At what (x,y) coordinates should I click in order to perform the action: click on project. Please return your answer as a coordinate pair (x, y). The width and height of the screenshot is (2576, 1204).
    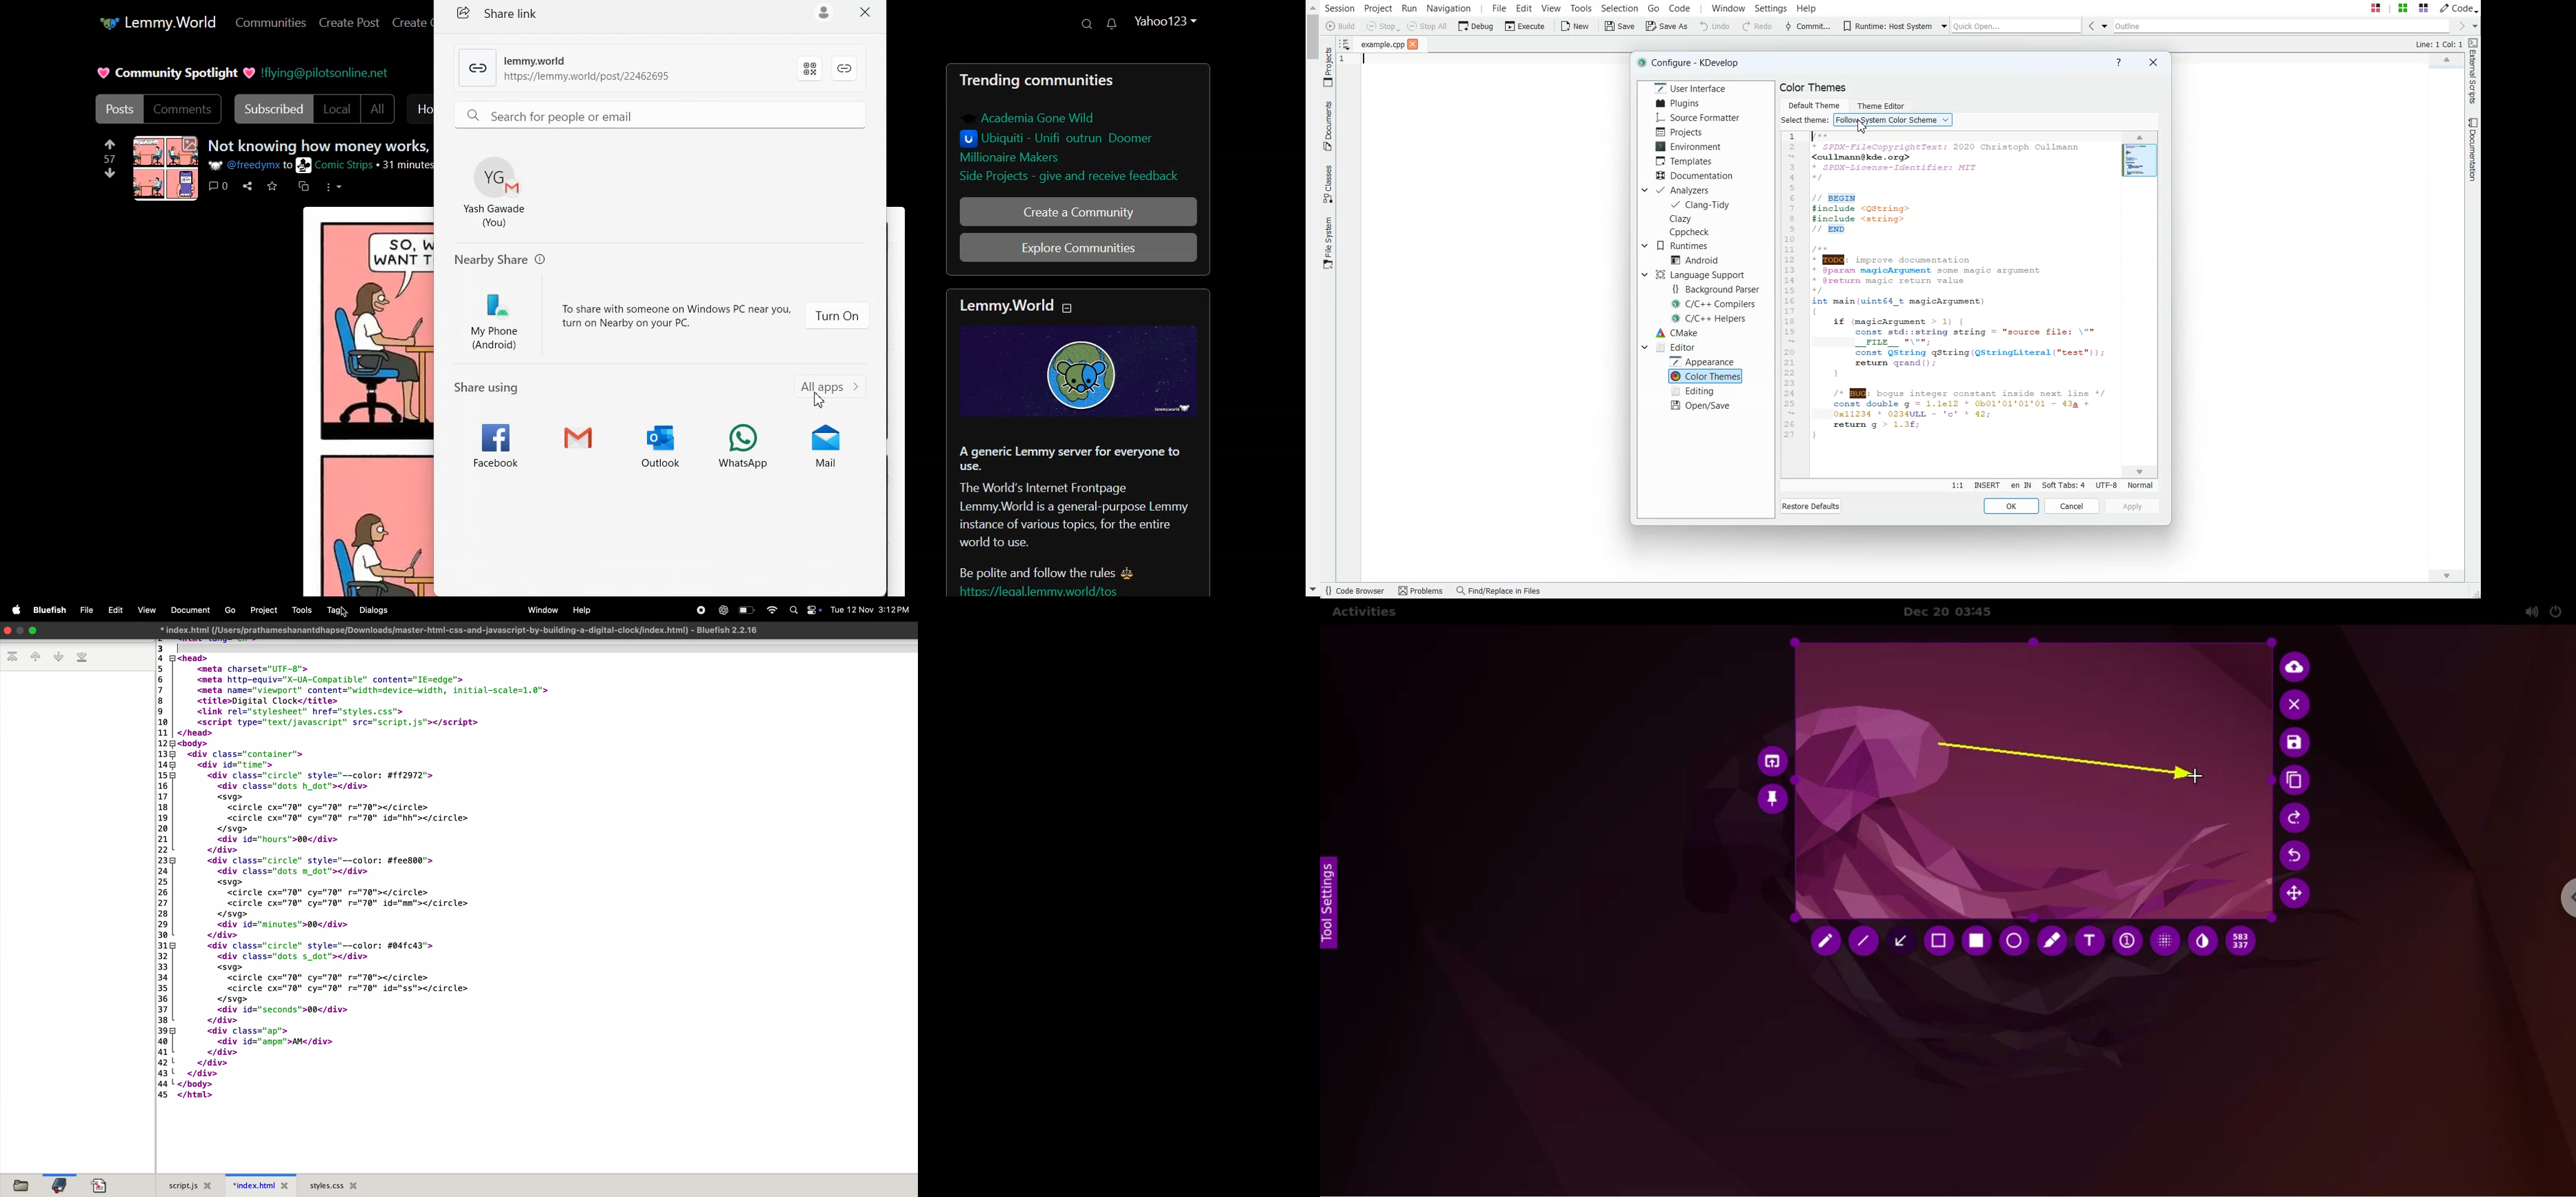
    Looking at the image, I should click on (262, 609).